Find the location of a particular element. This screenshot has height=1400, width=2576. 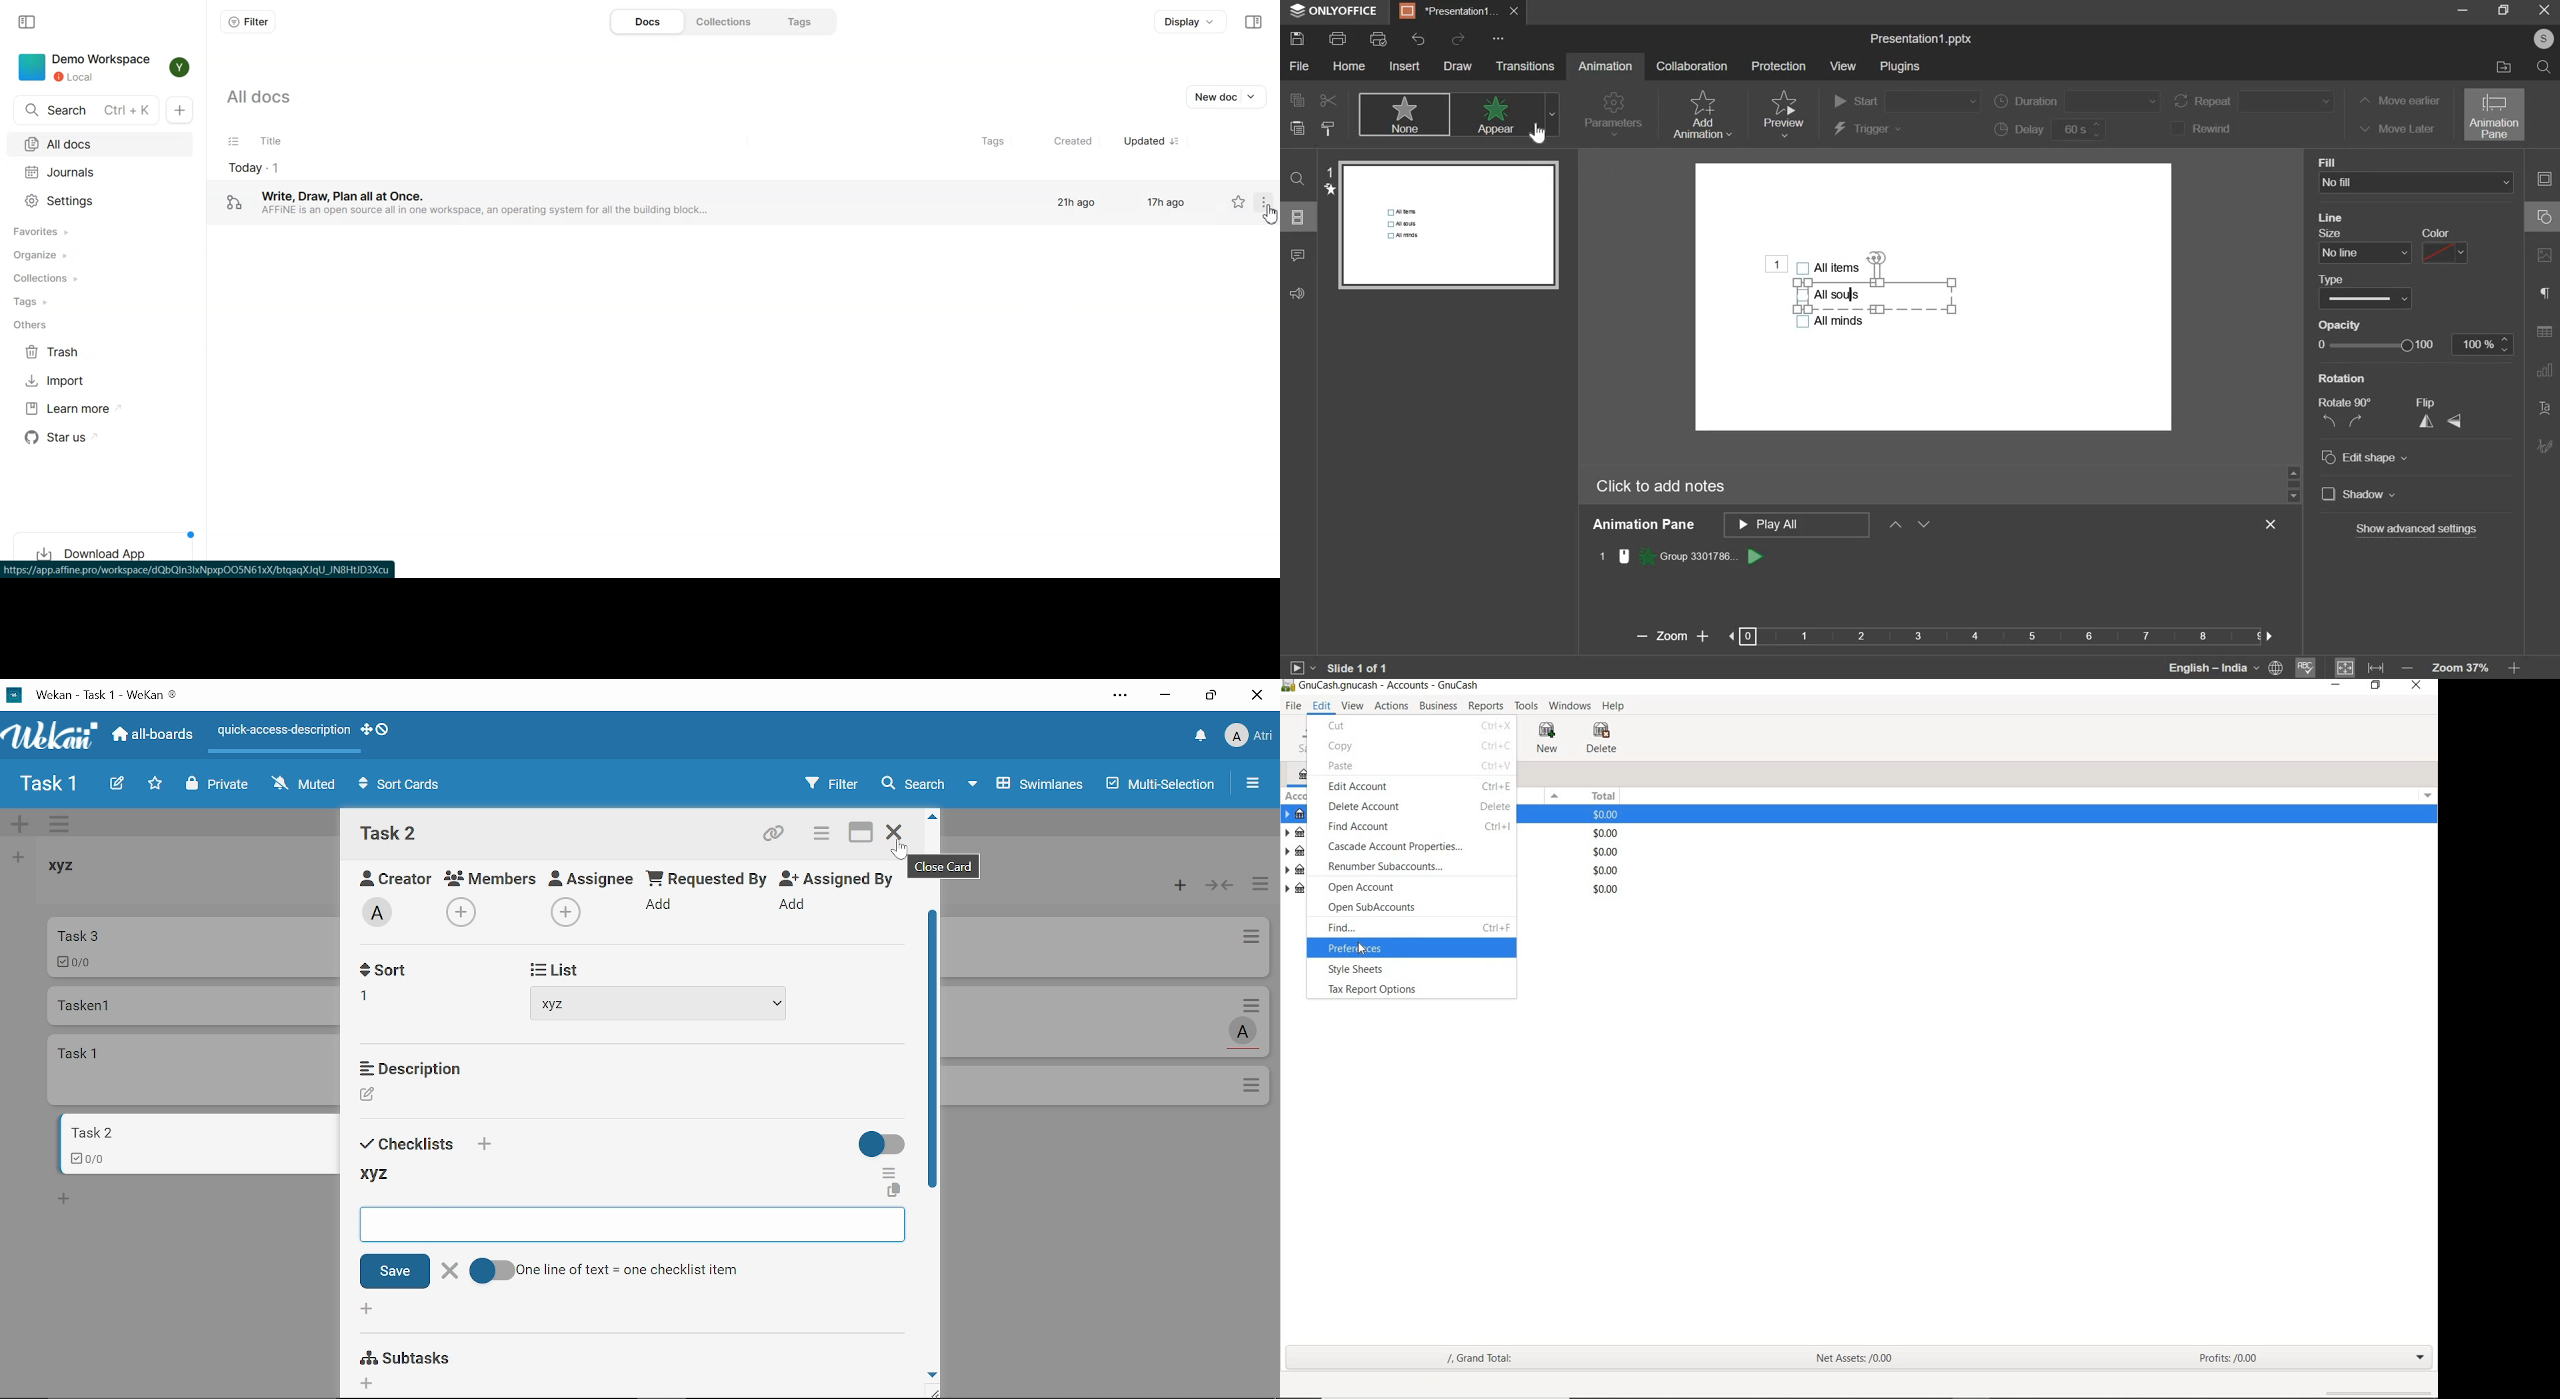

move down is located at coordinates (931, 1372).